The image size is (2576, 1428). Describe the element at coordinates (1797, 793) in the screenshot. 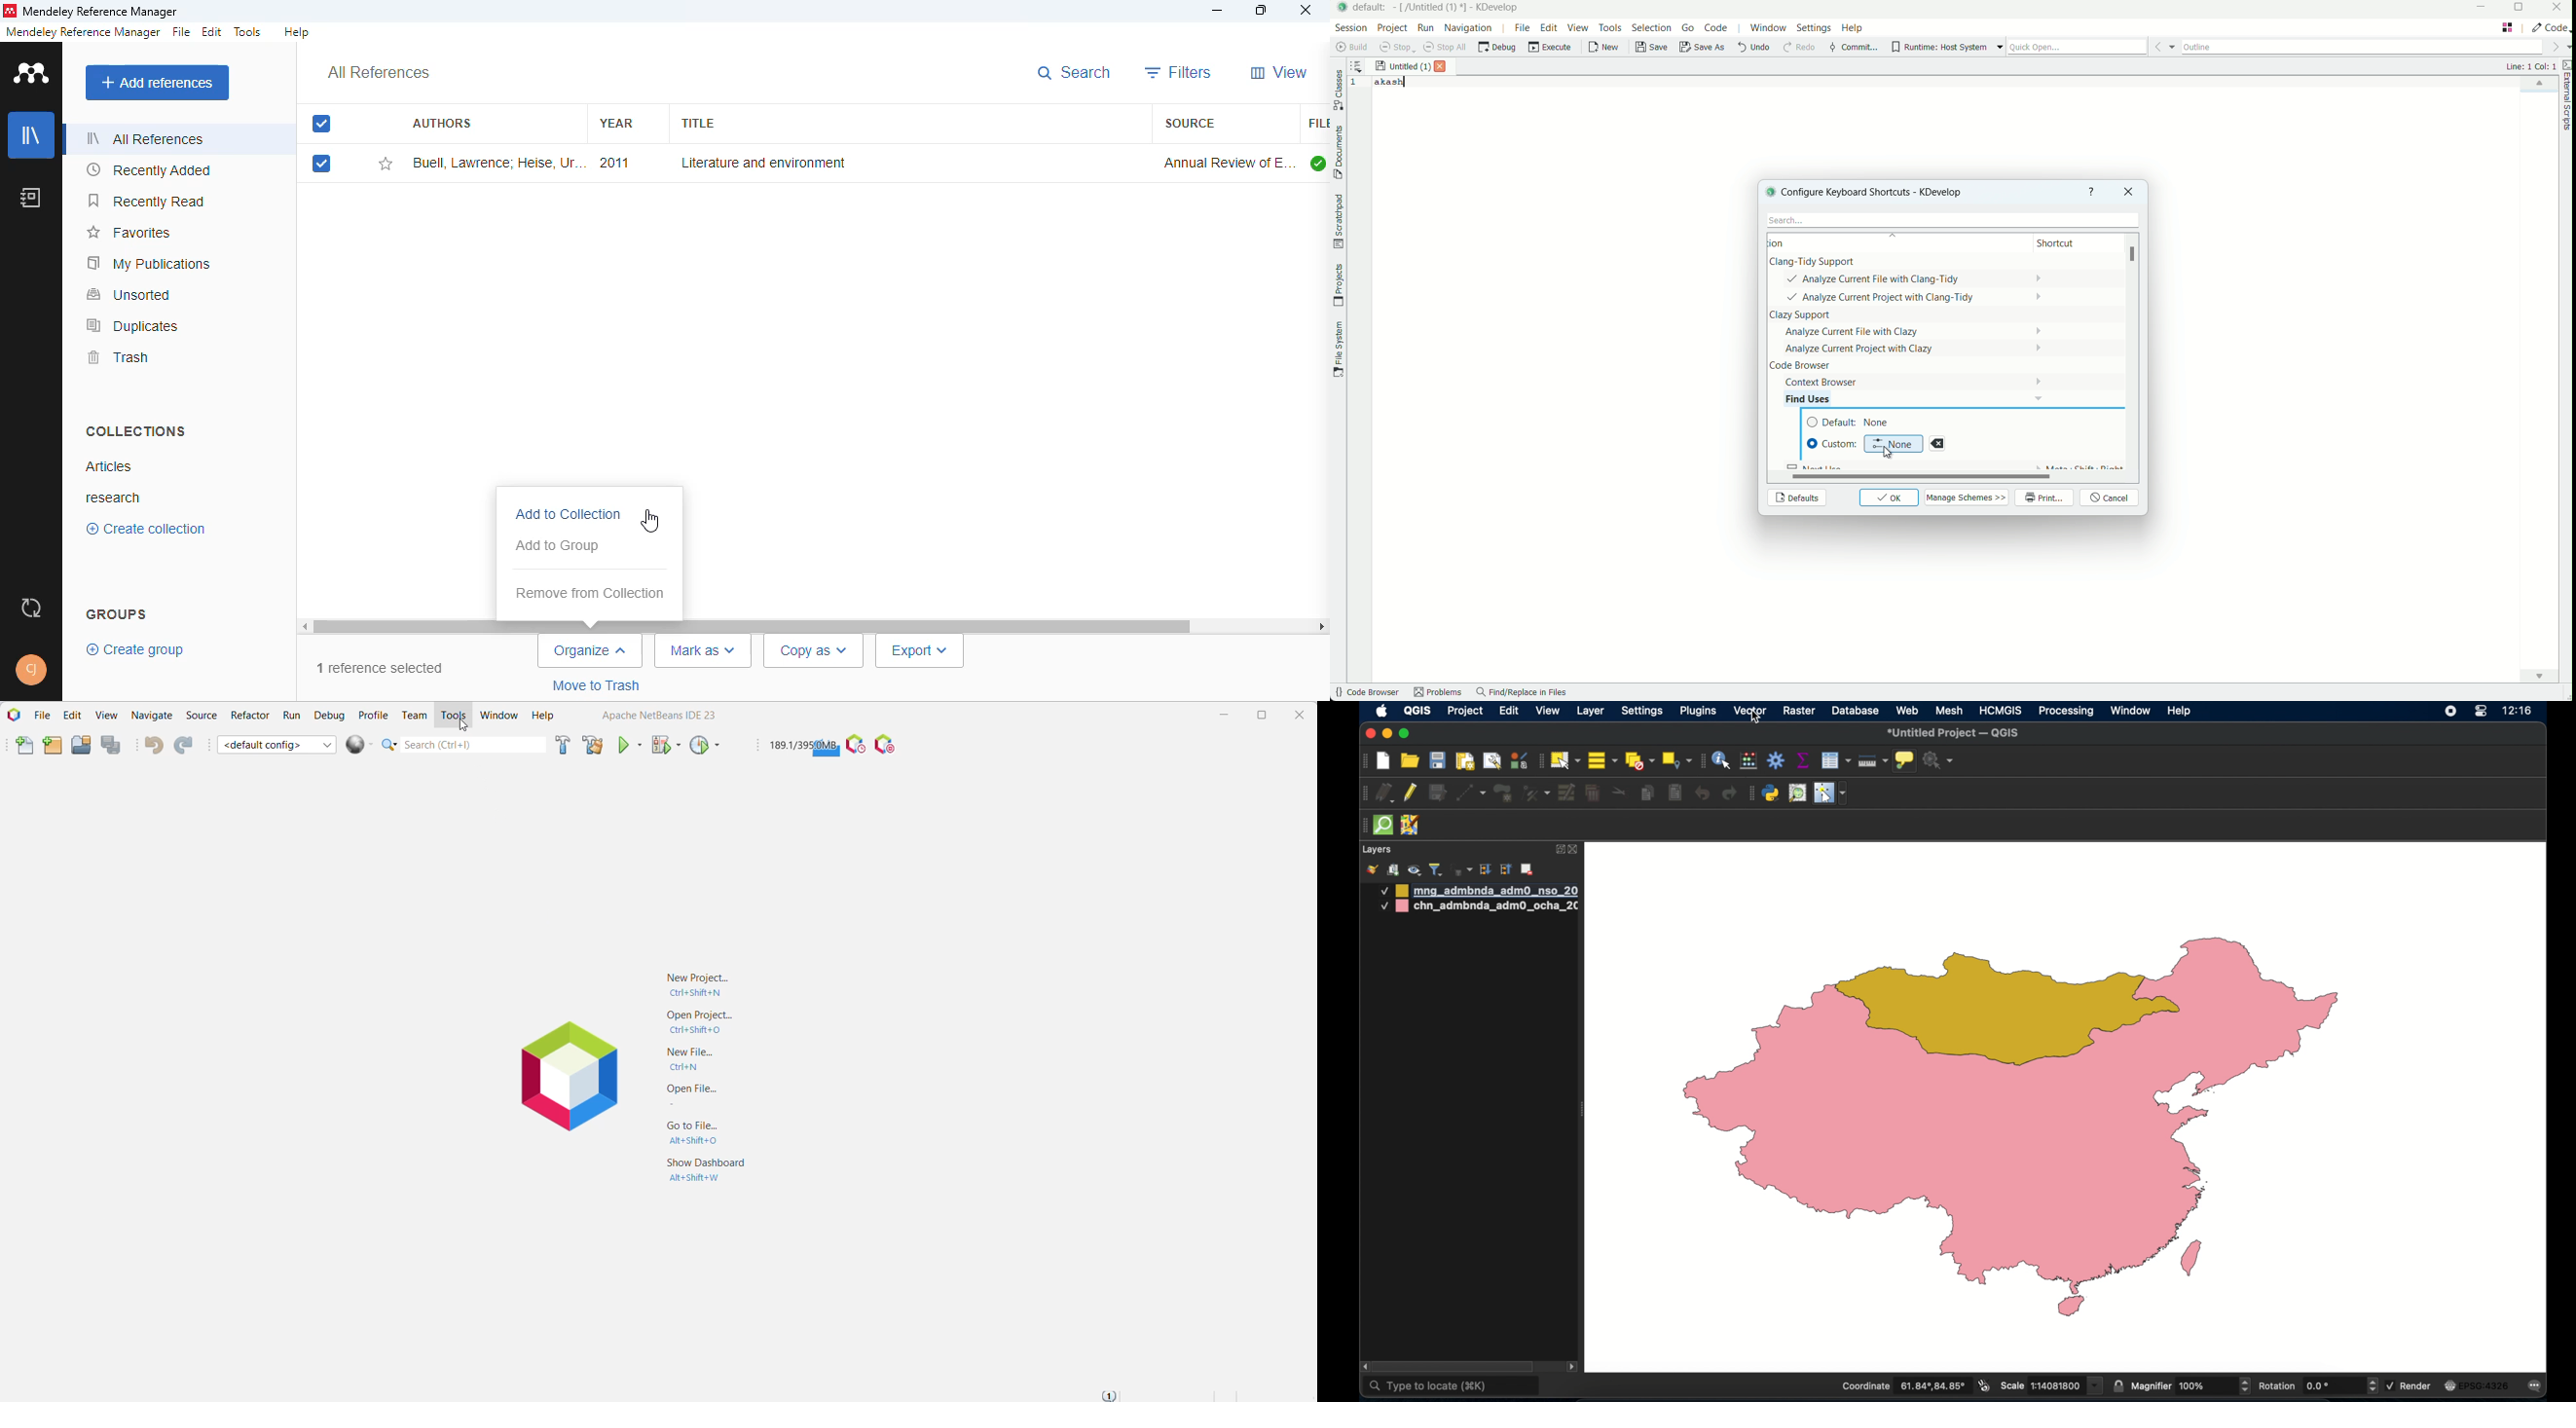

I see `osm place search` at that location.